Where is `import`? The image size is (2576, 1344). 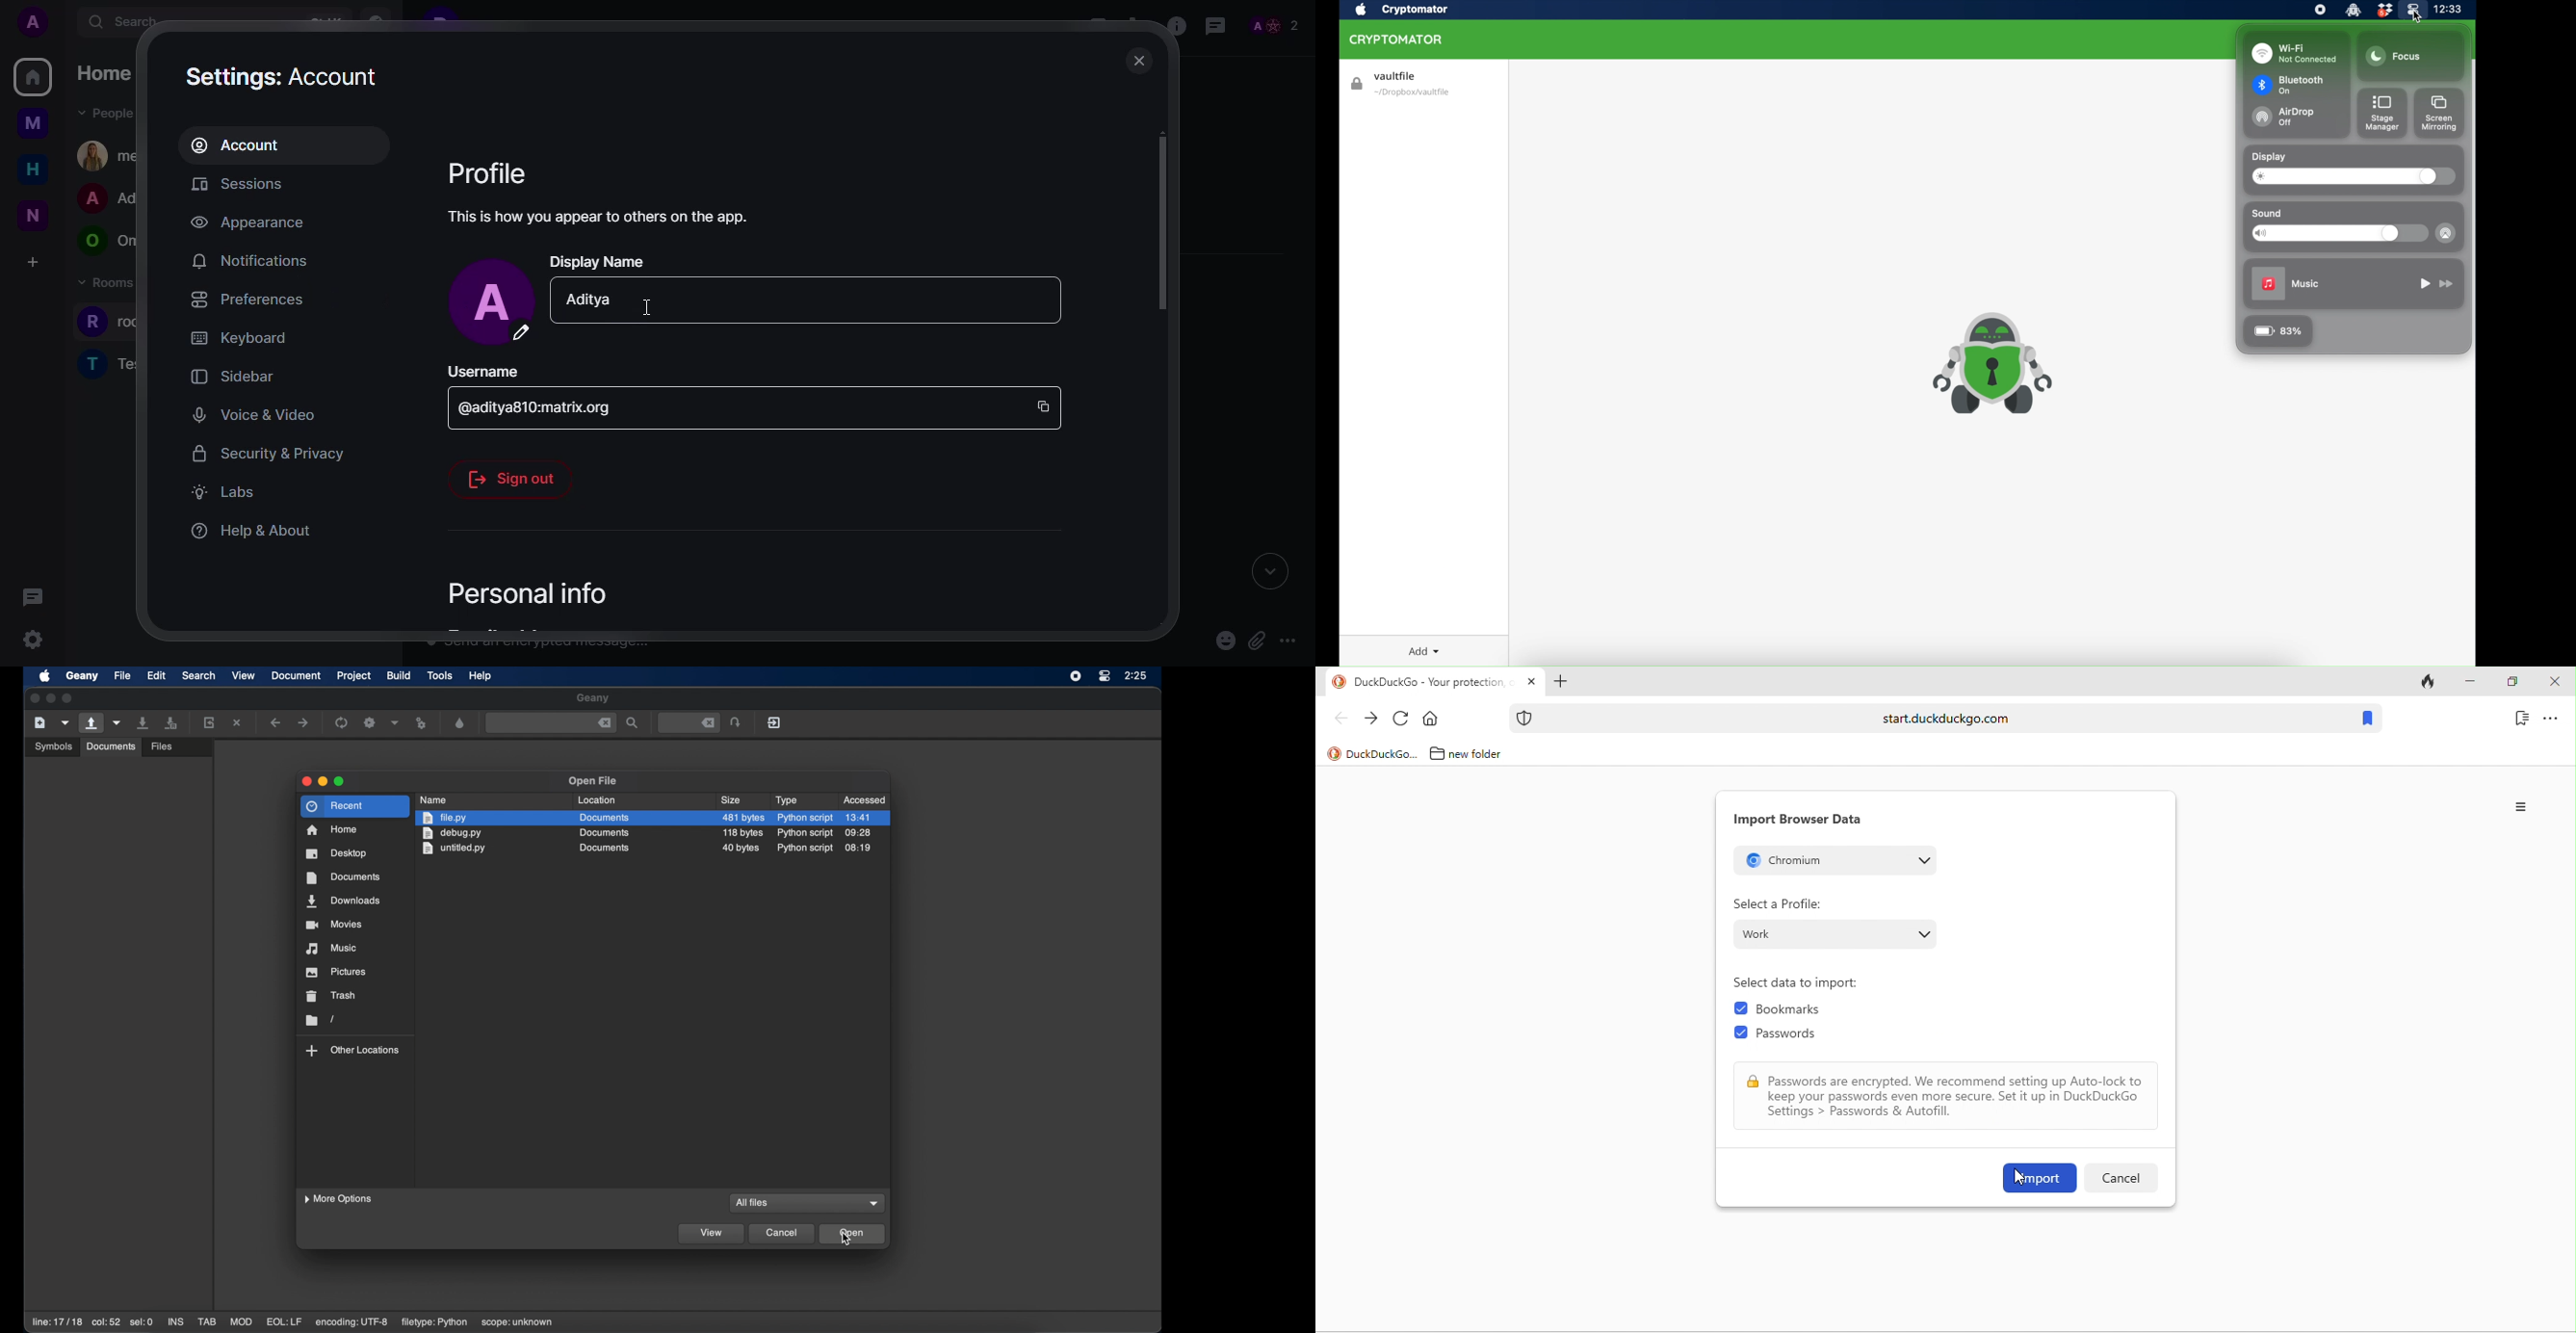
import is located at coordinates (2040, 1178).